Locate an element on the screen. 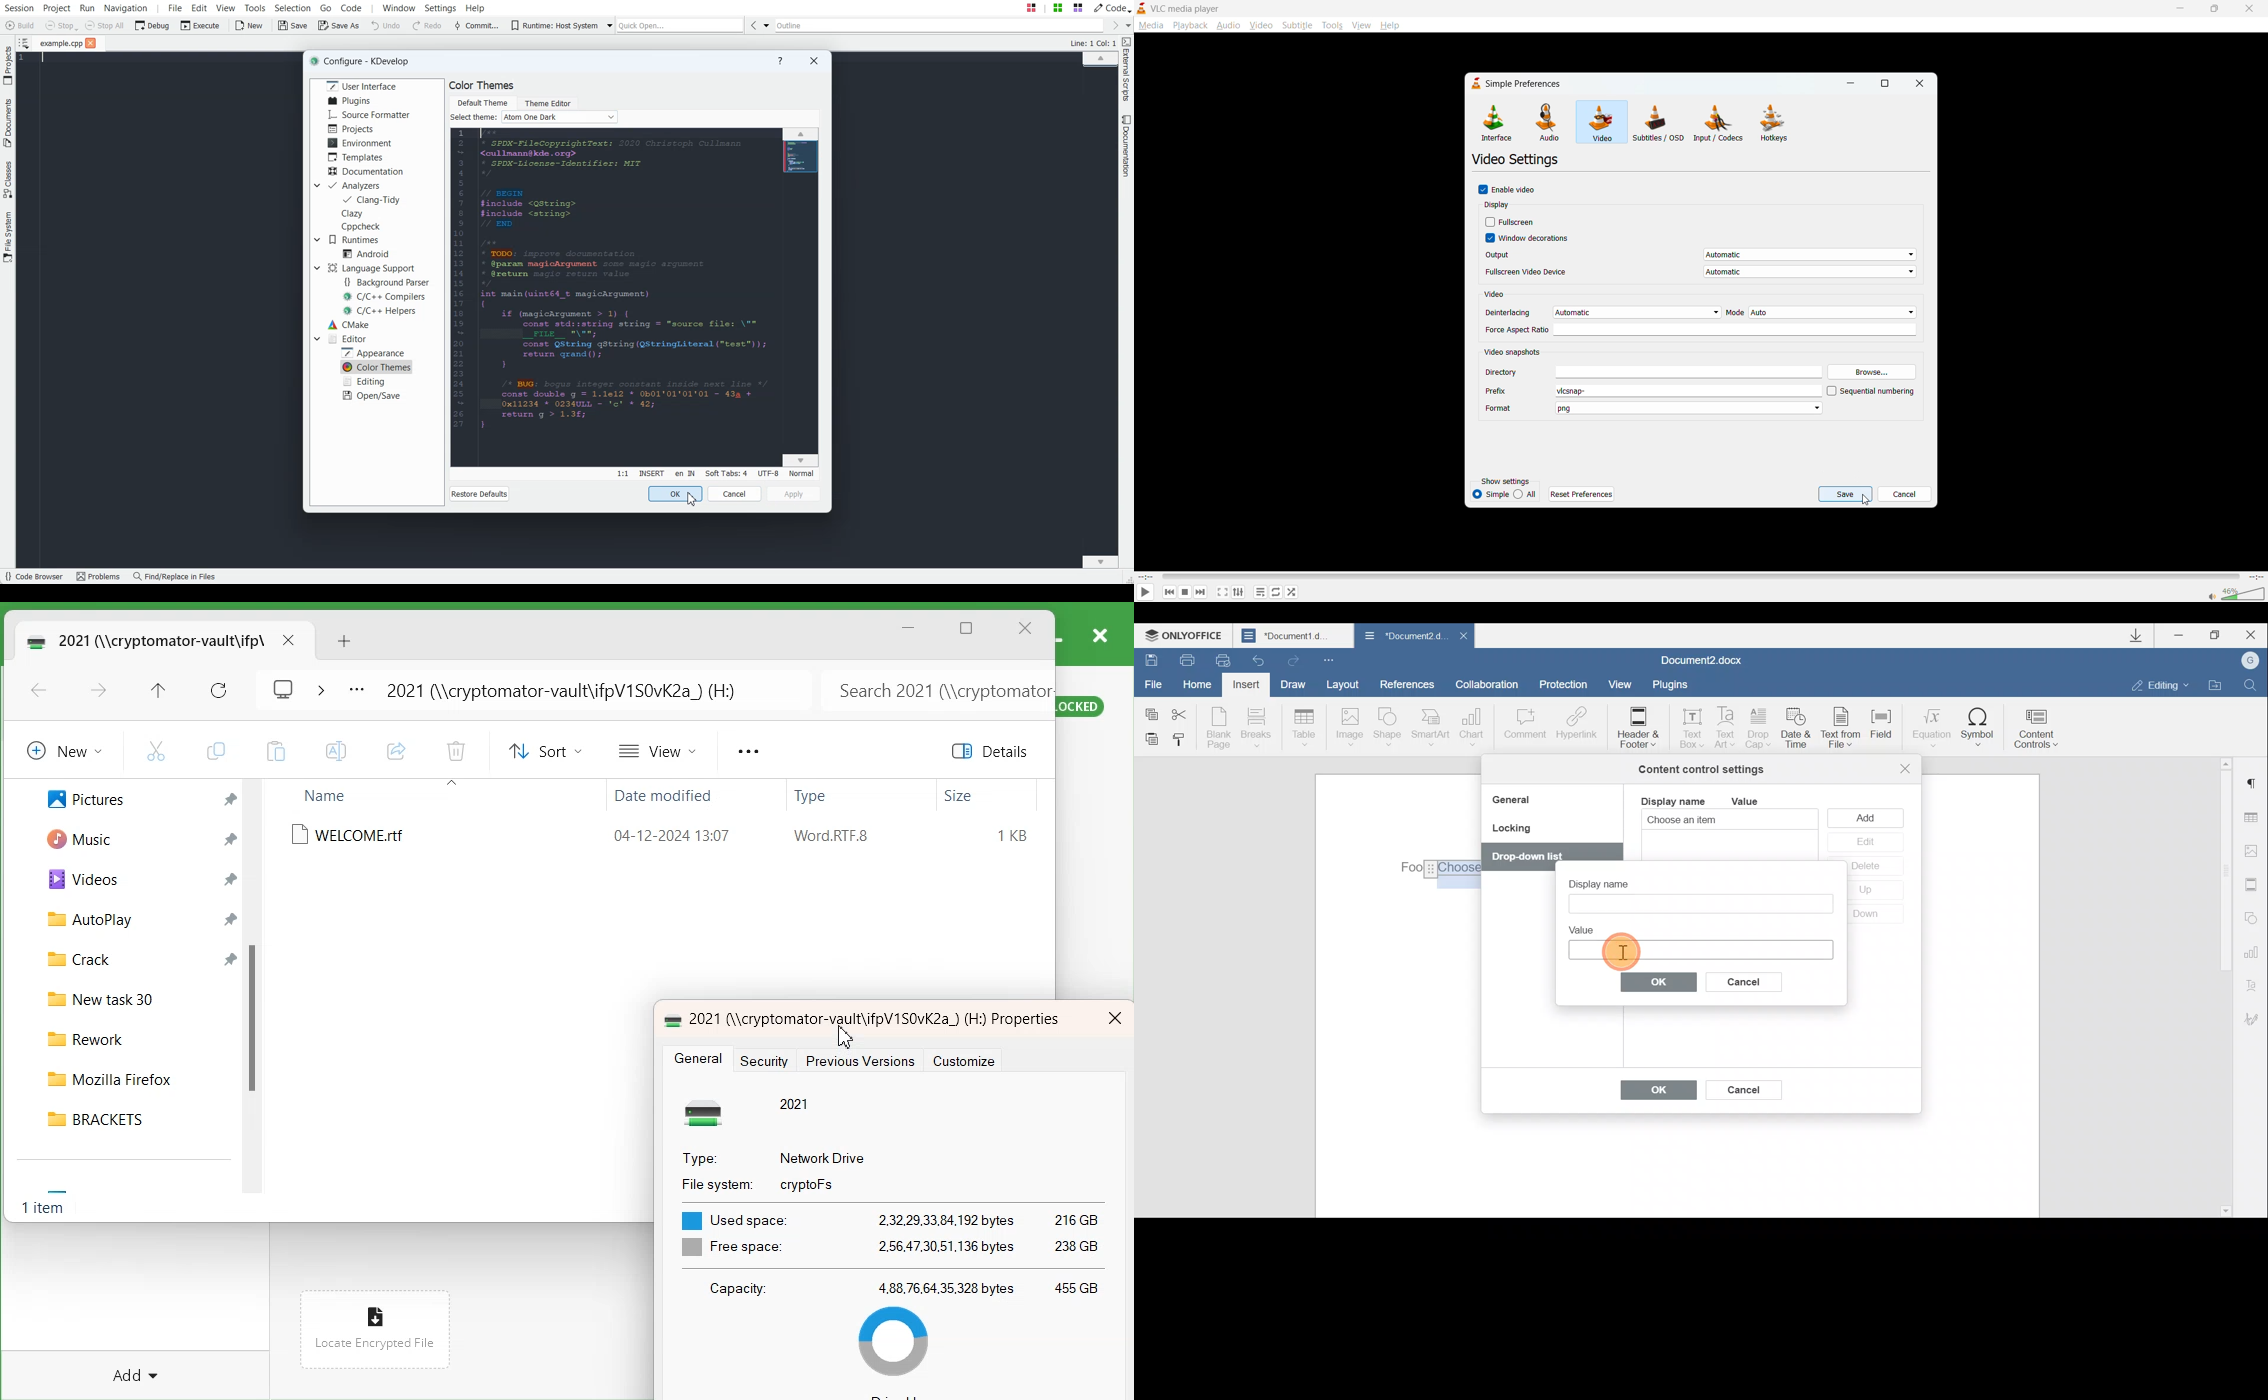 This screenshot has height=1400, width=2268. volume is located at coordinates (2236, 593).